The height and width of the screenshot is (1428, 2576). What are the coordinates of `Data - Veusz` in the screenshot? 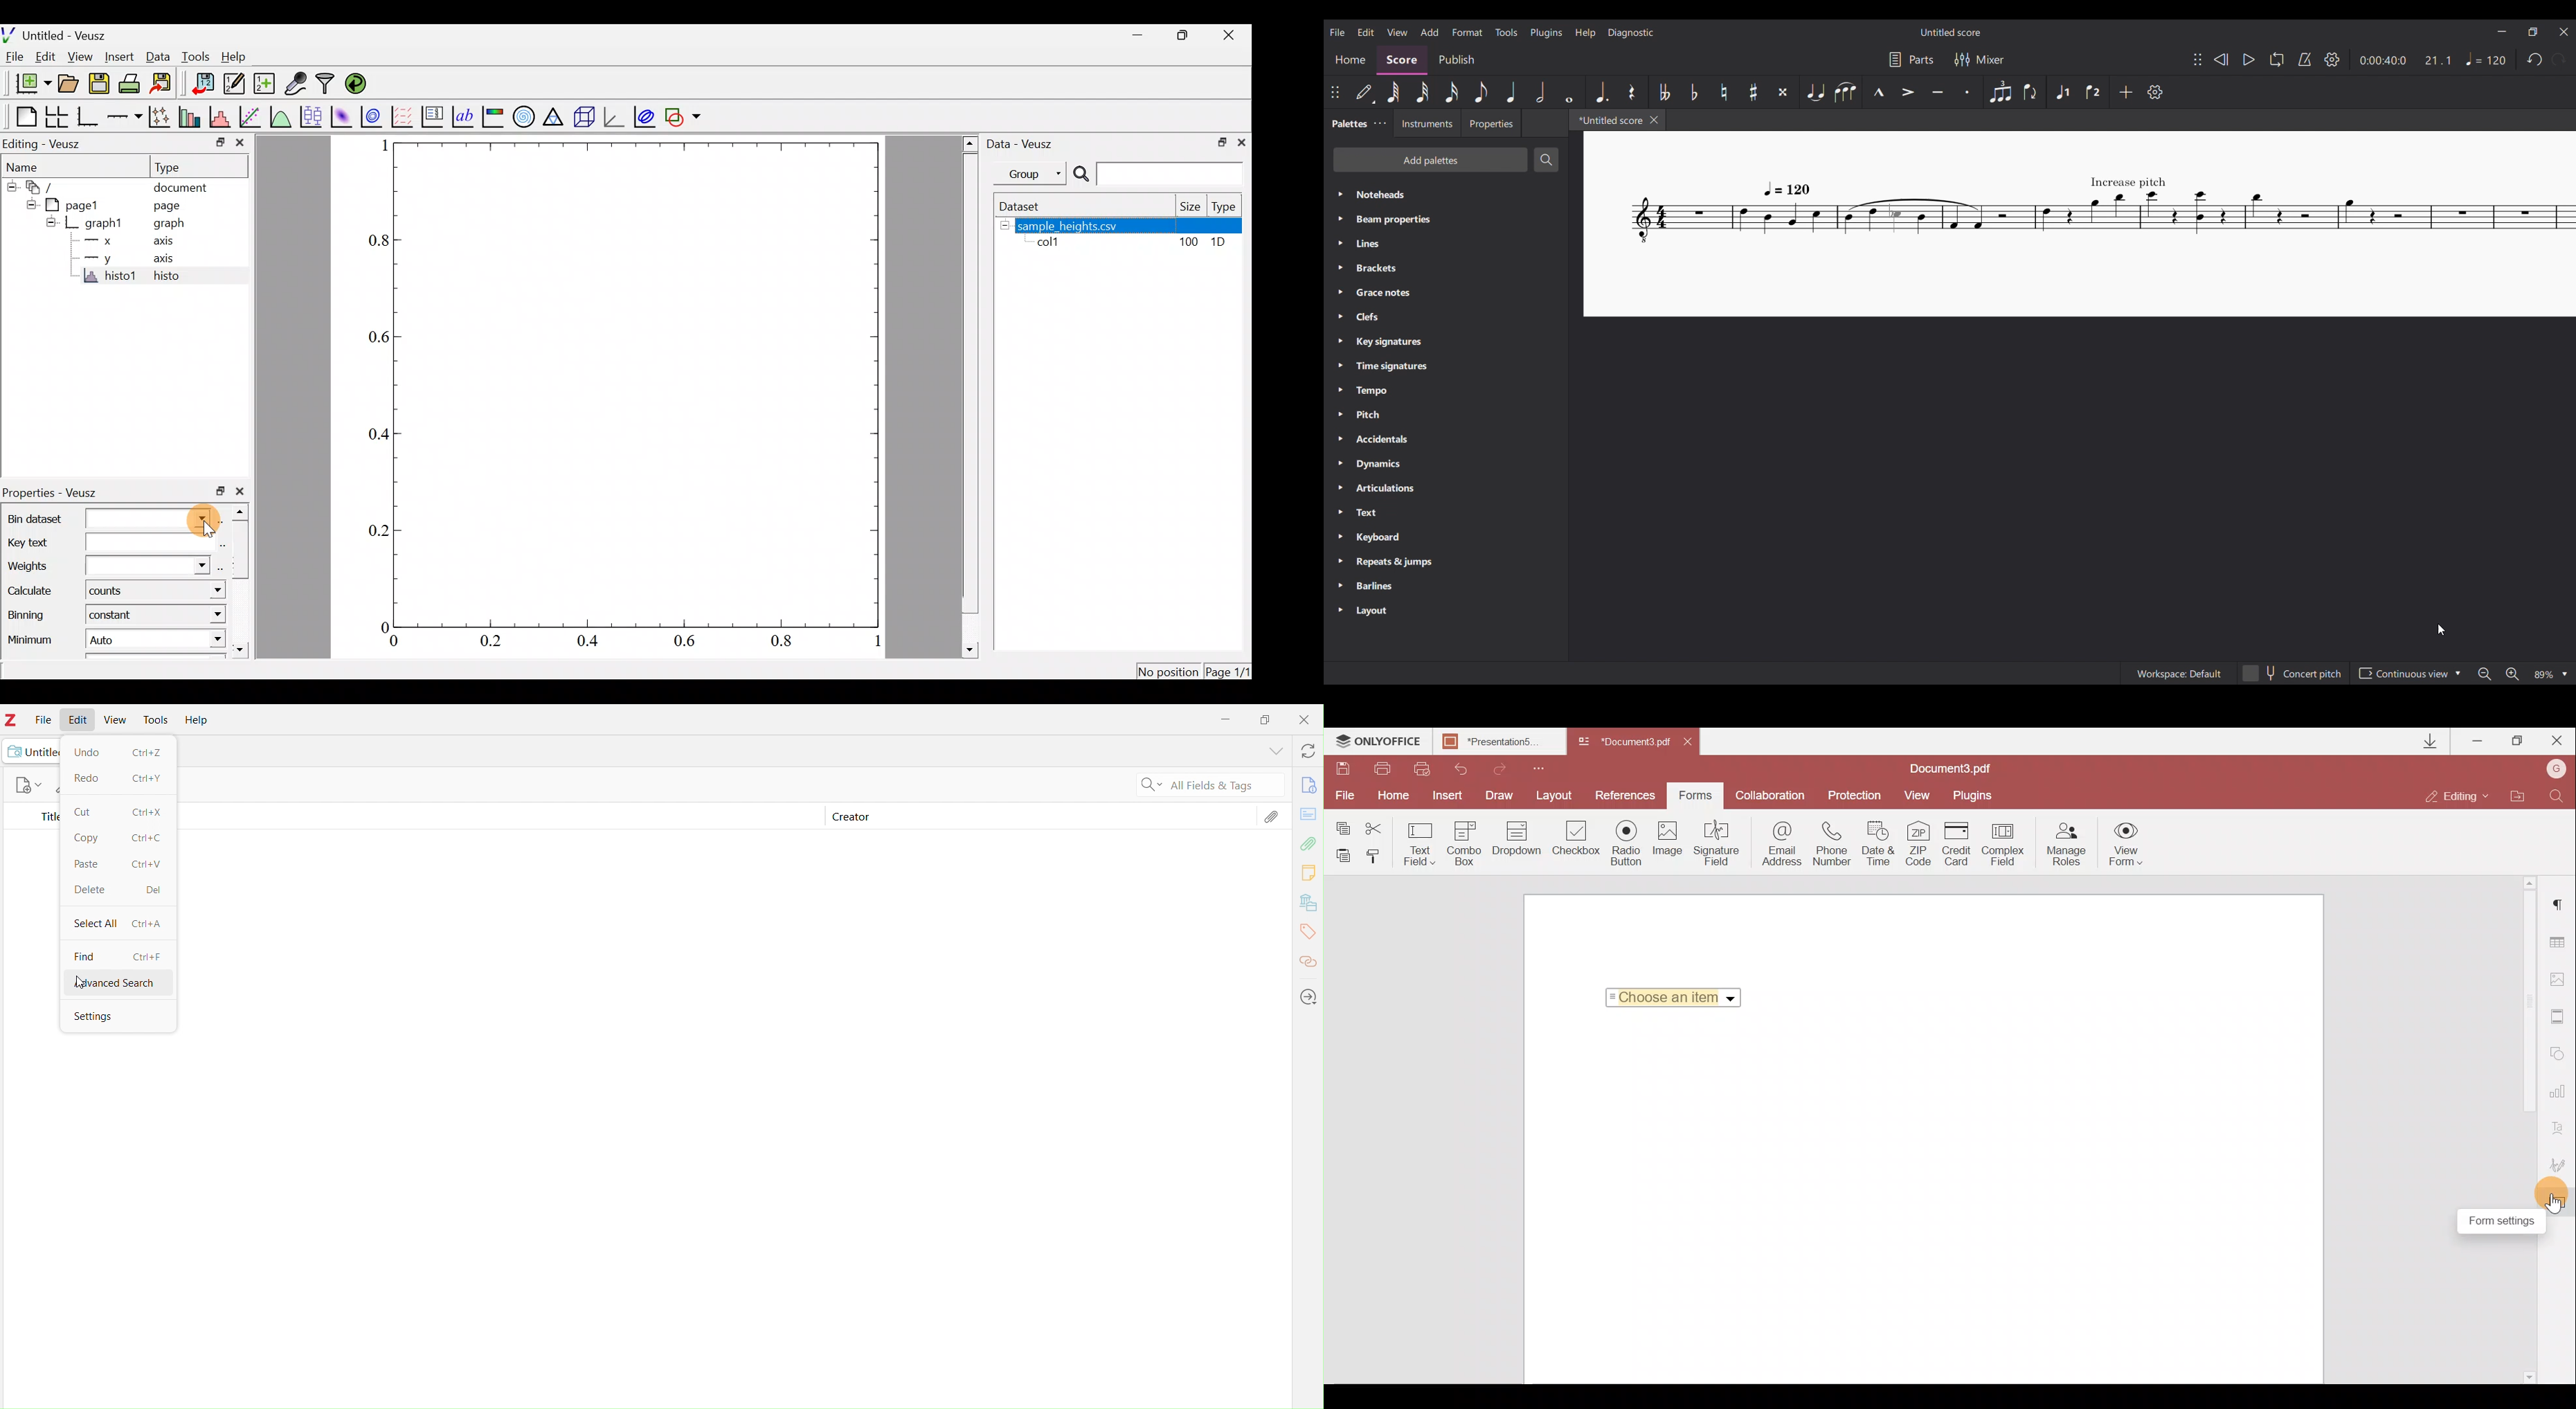 It's located at (1024, 145).